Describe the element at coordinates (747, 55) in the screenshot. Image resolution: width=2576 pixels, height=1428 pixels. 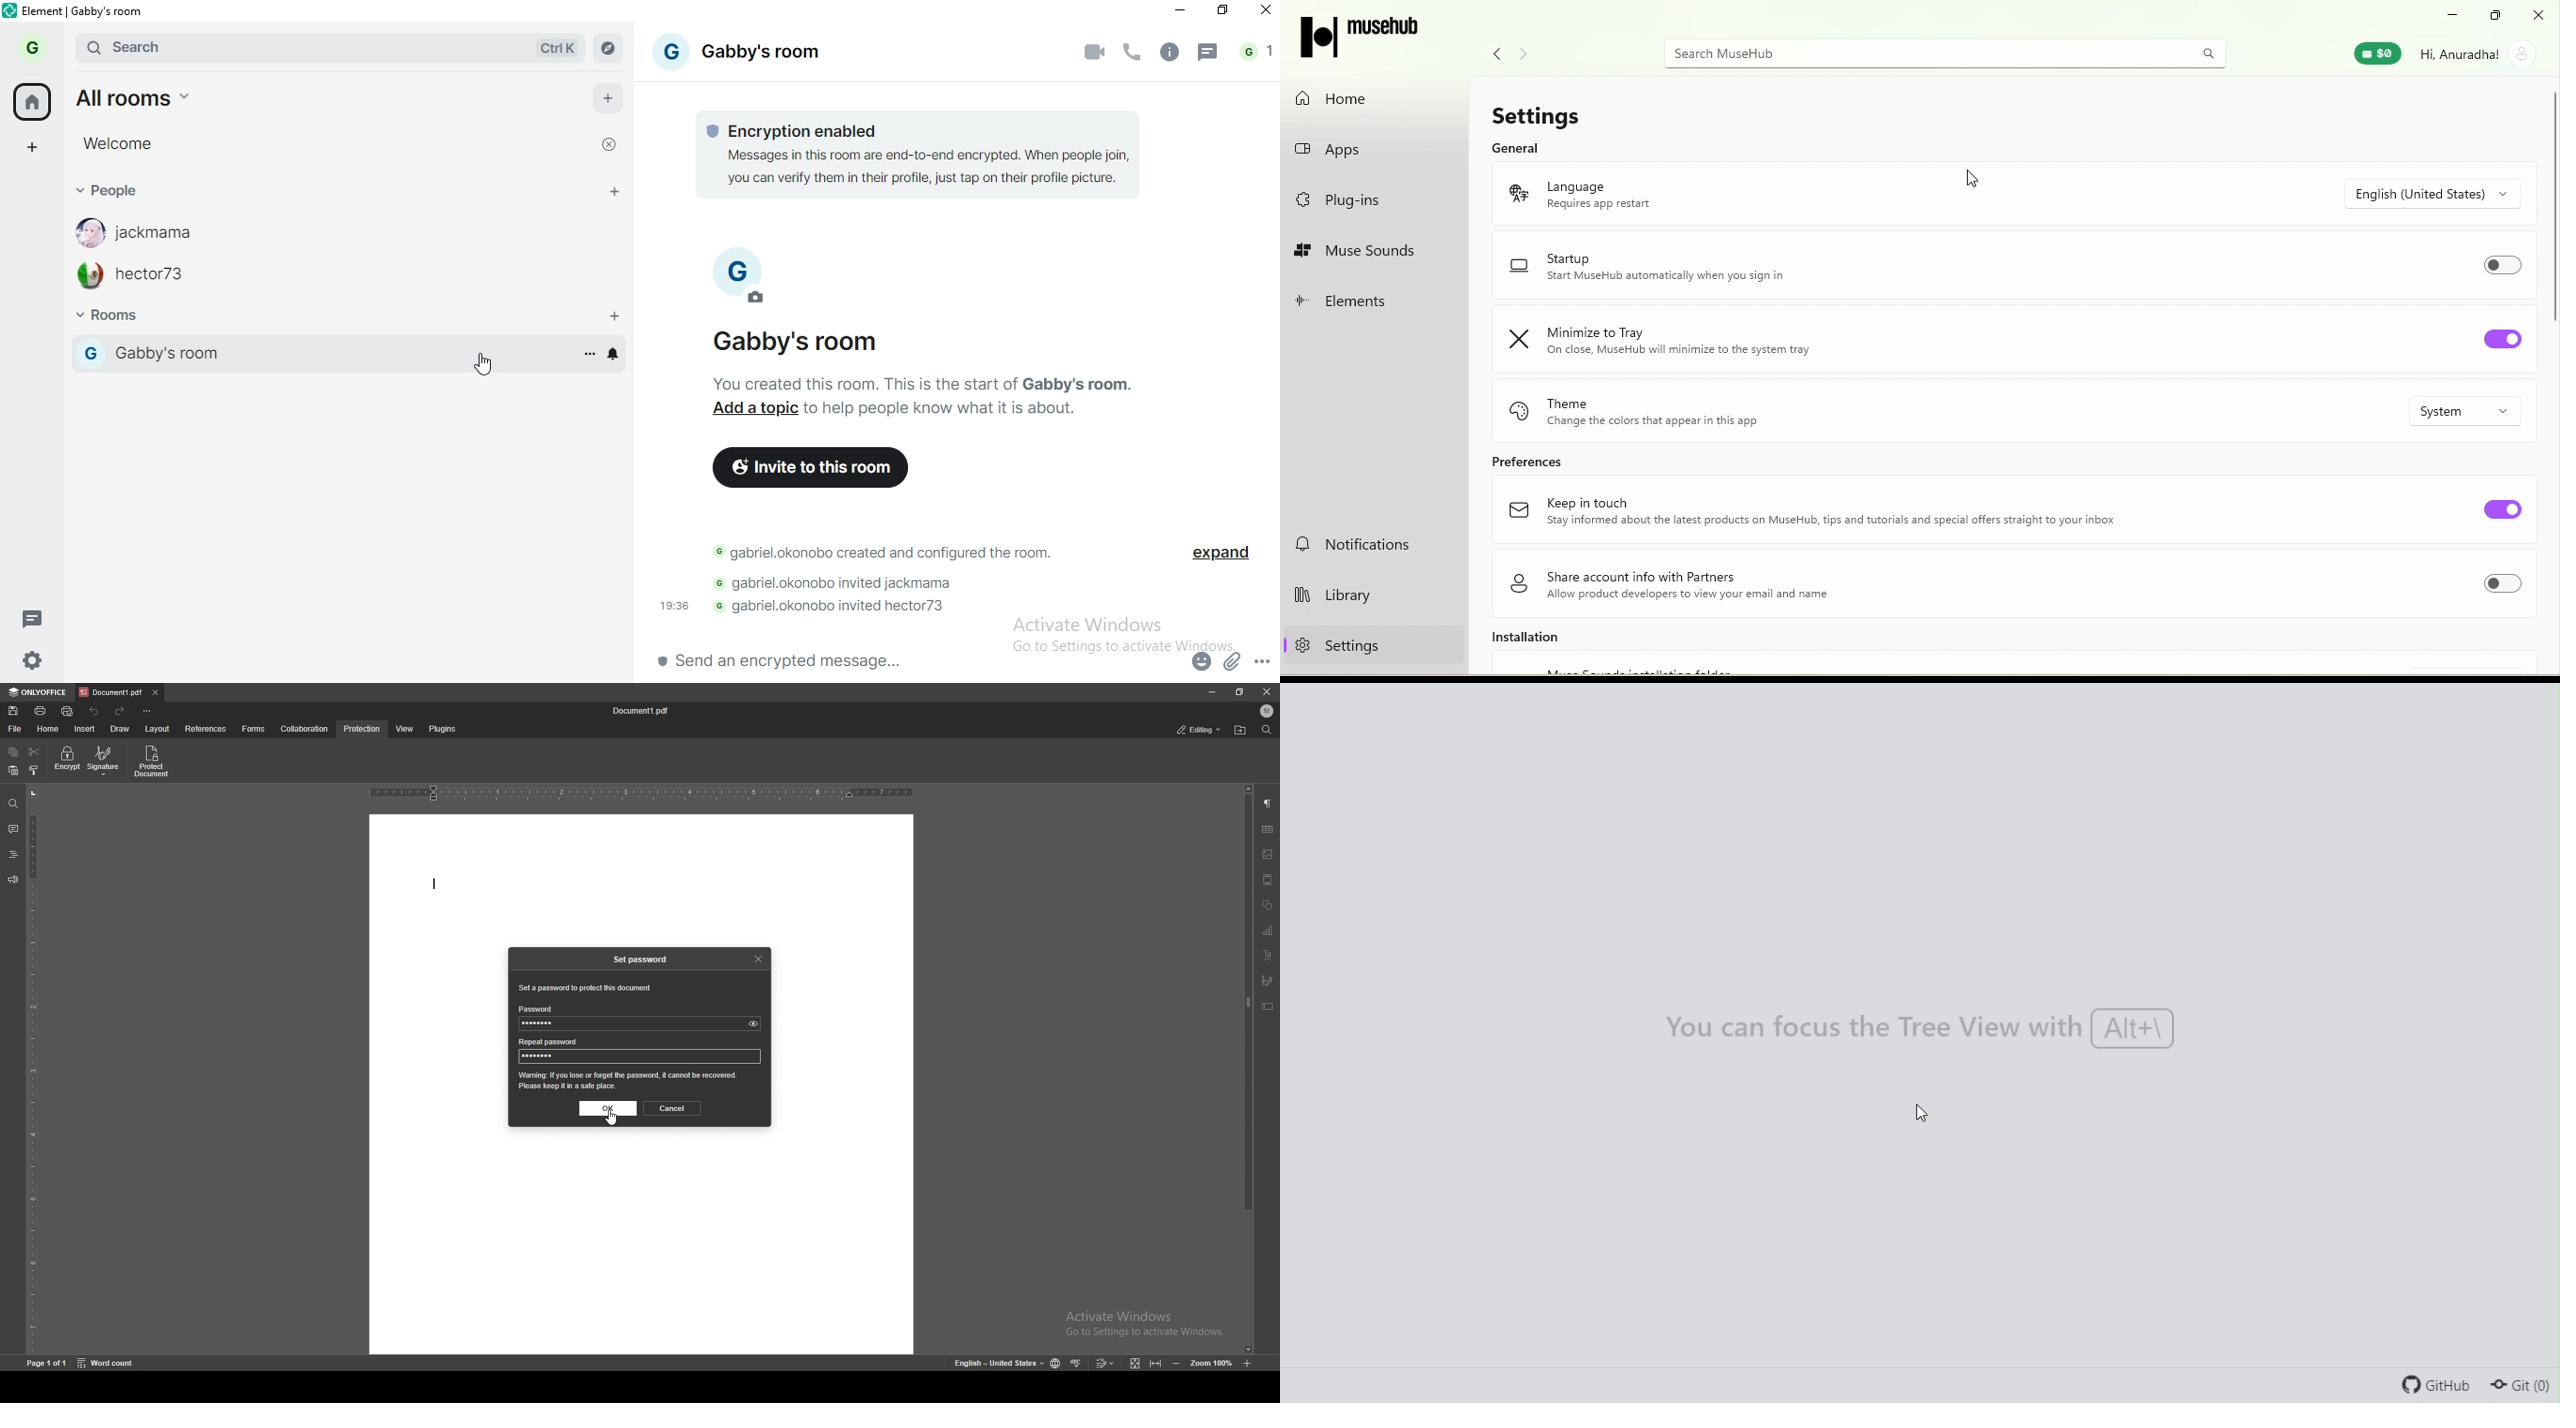
I see `gabby's room` at that location.